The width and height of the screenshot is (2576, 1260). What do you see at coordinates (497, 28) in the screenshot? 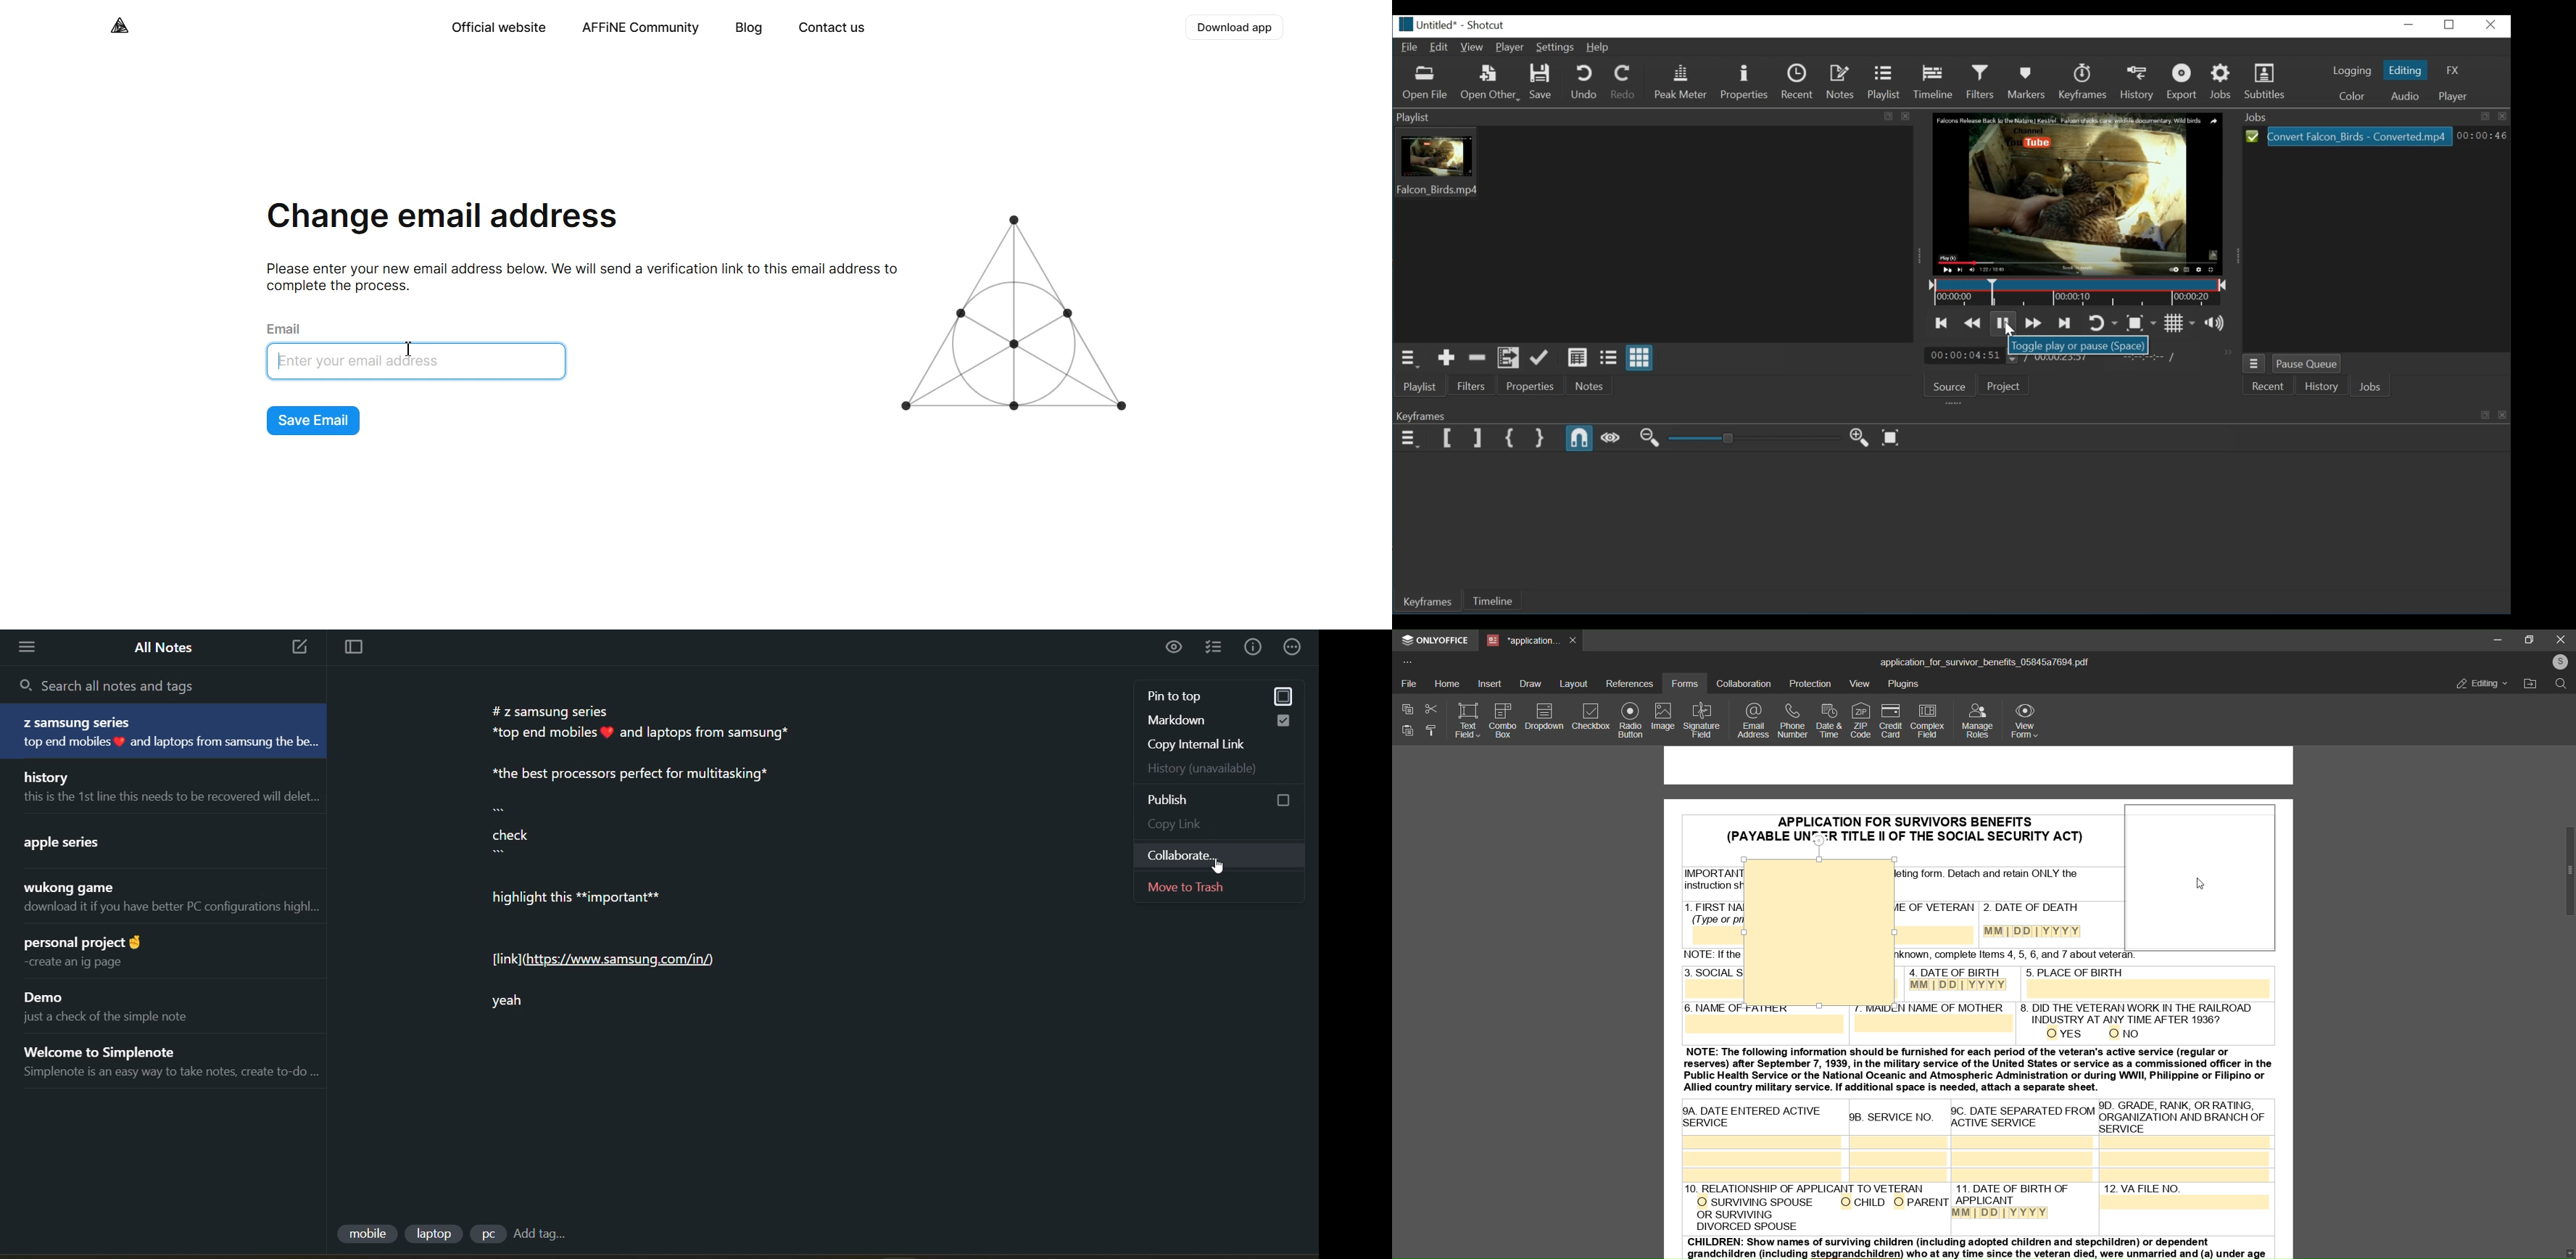
I see `Official website` at bounding box center [497, 28].